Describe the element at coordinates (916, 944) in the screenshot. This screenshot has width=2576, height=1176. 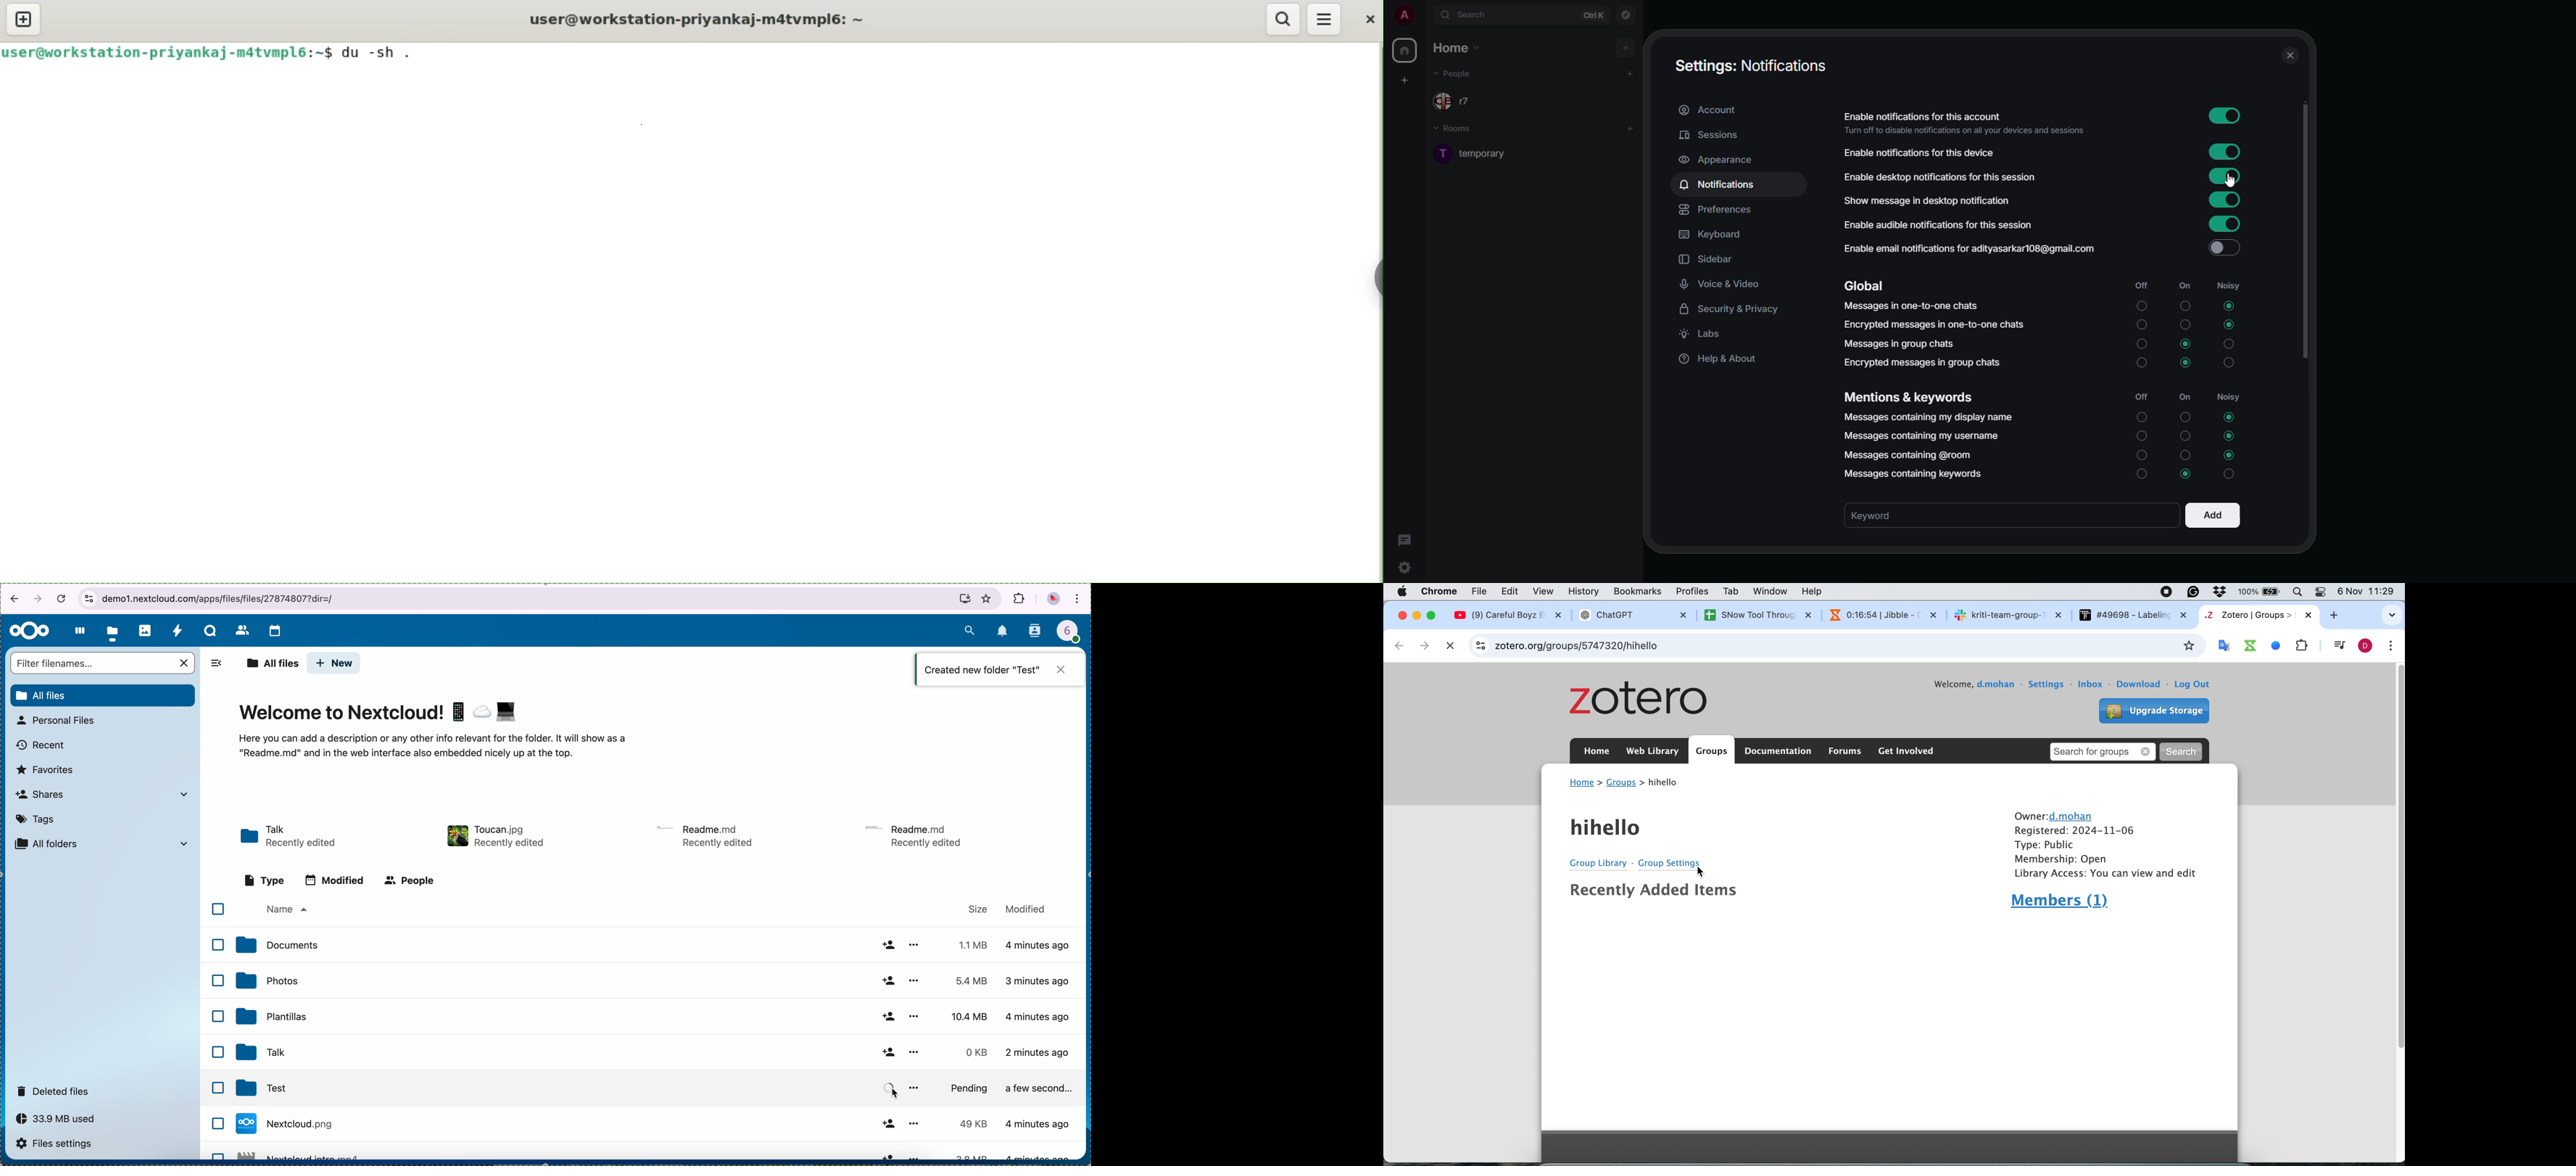
I see `more options` at that location.